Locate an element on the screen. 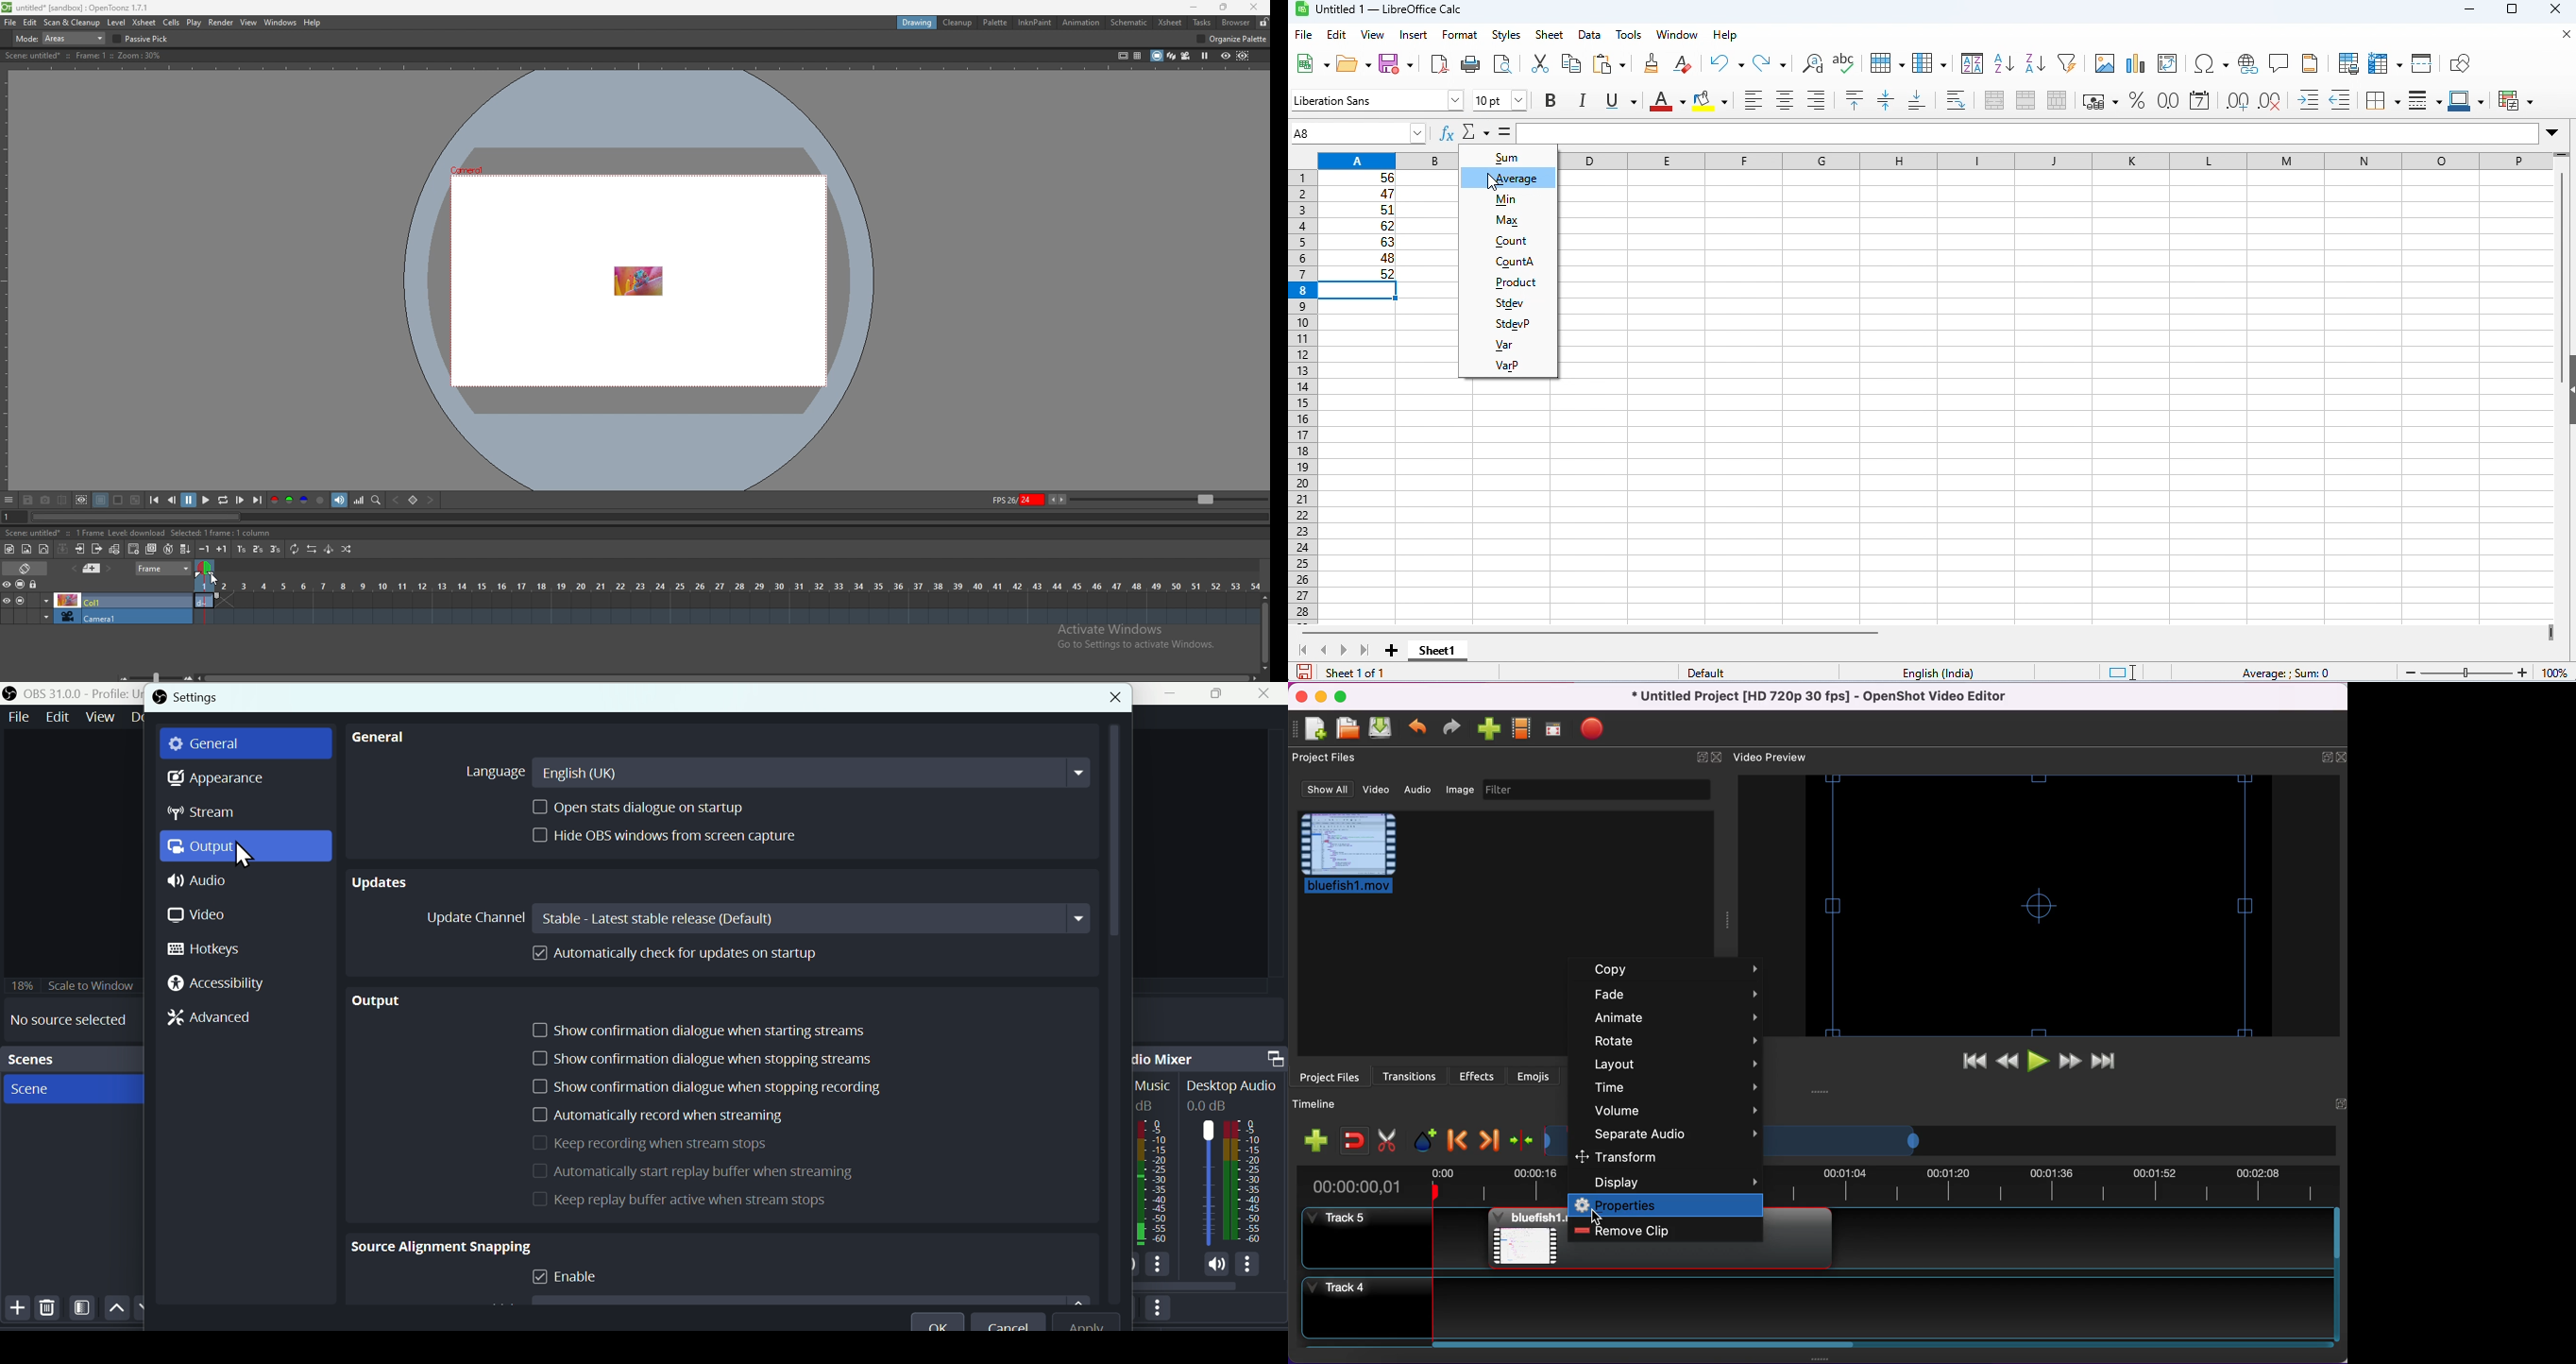 This screenshot has height=1372, width=2576. general is located at coordinates (221, 742).